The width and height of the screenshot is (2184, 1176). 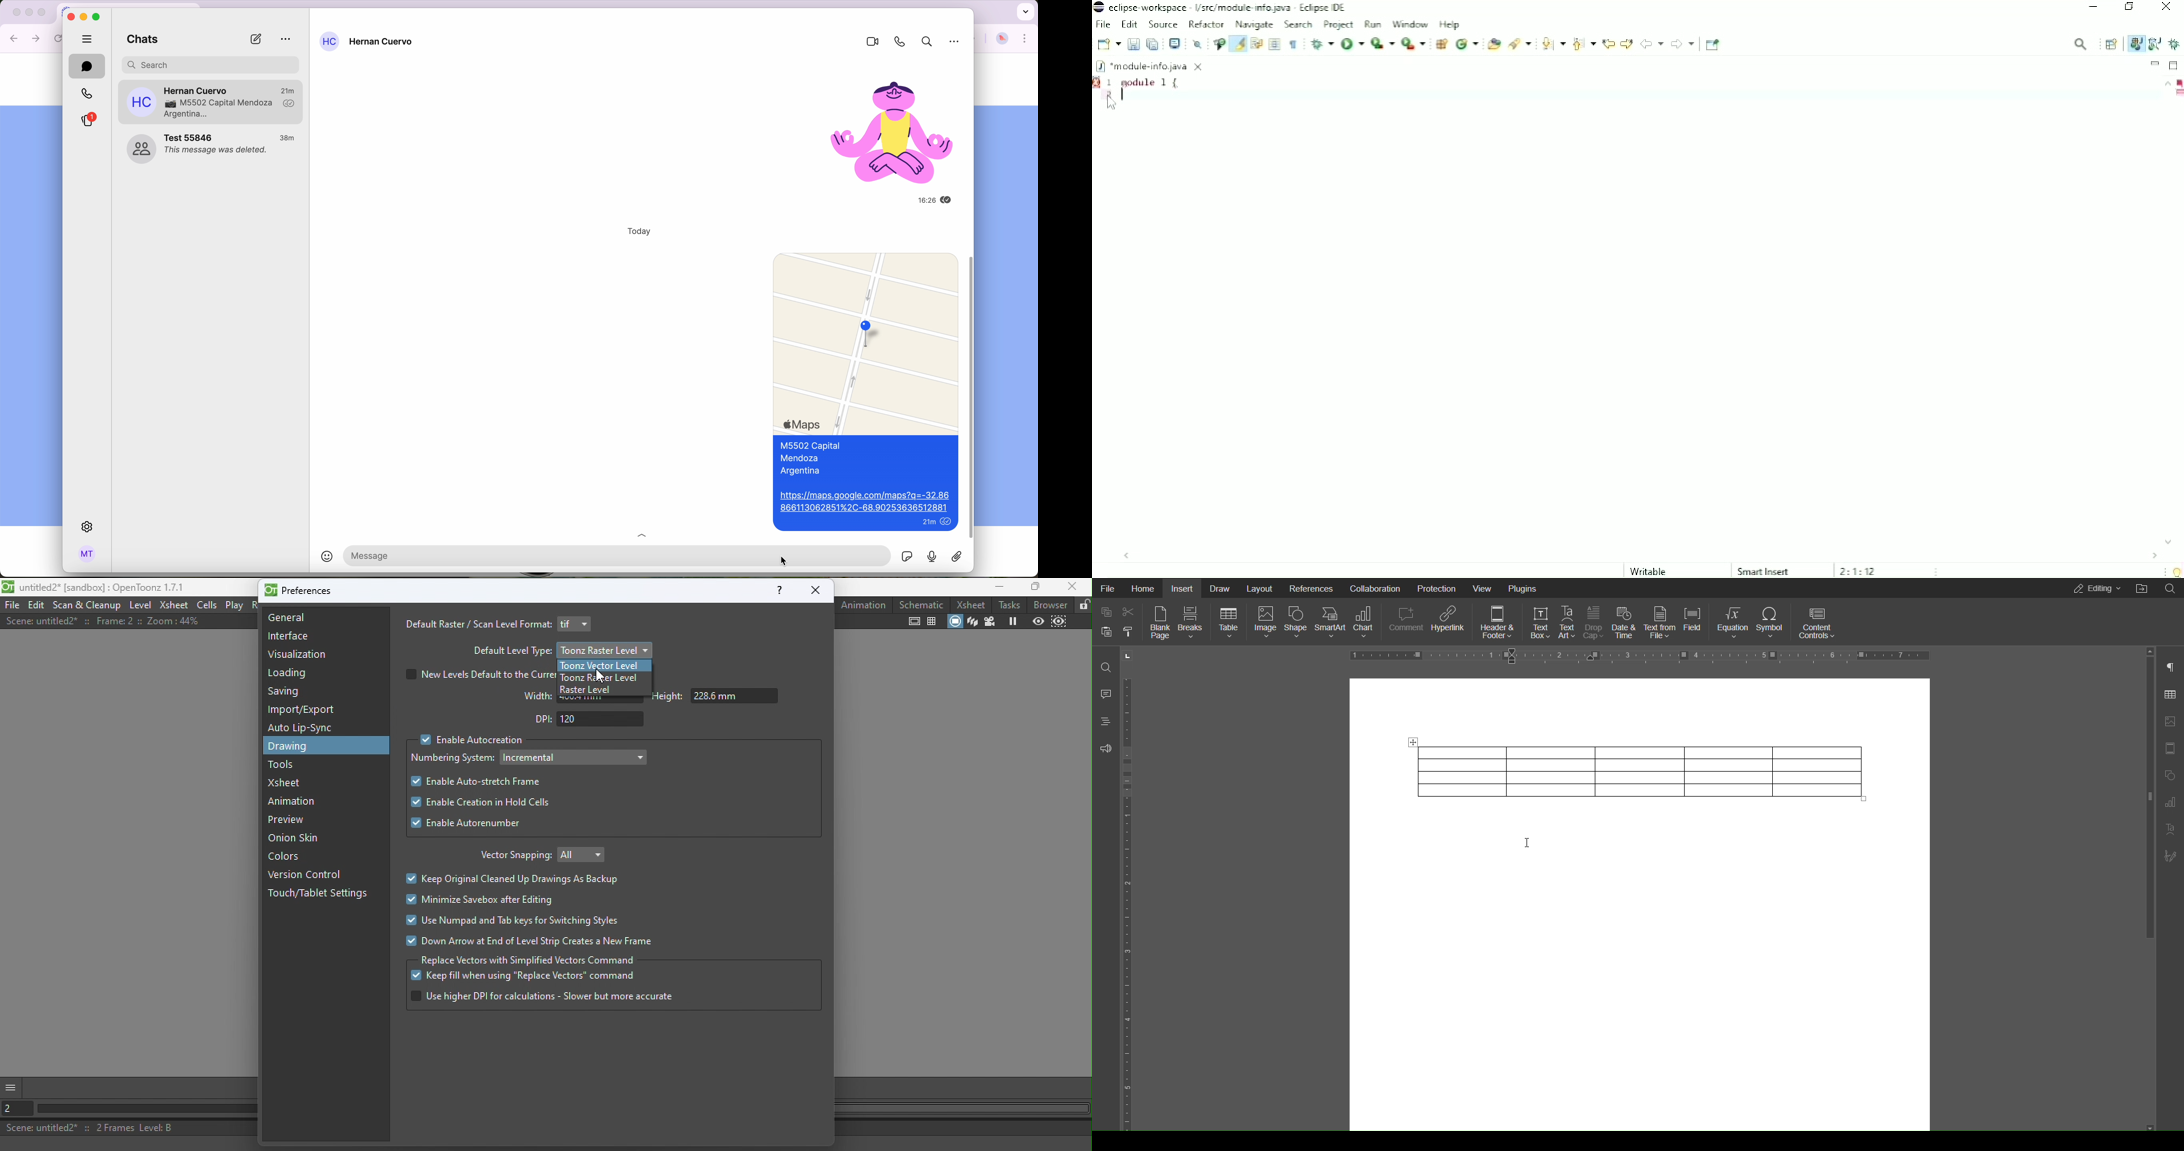 I want to click on Camera view, so click(x=989, y=621).